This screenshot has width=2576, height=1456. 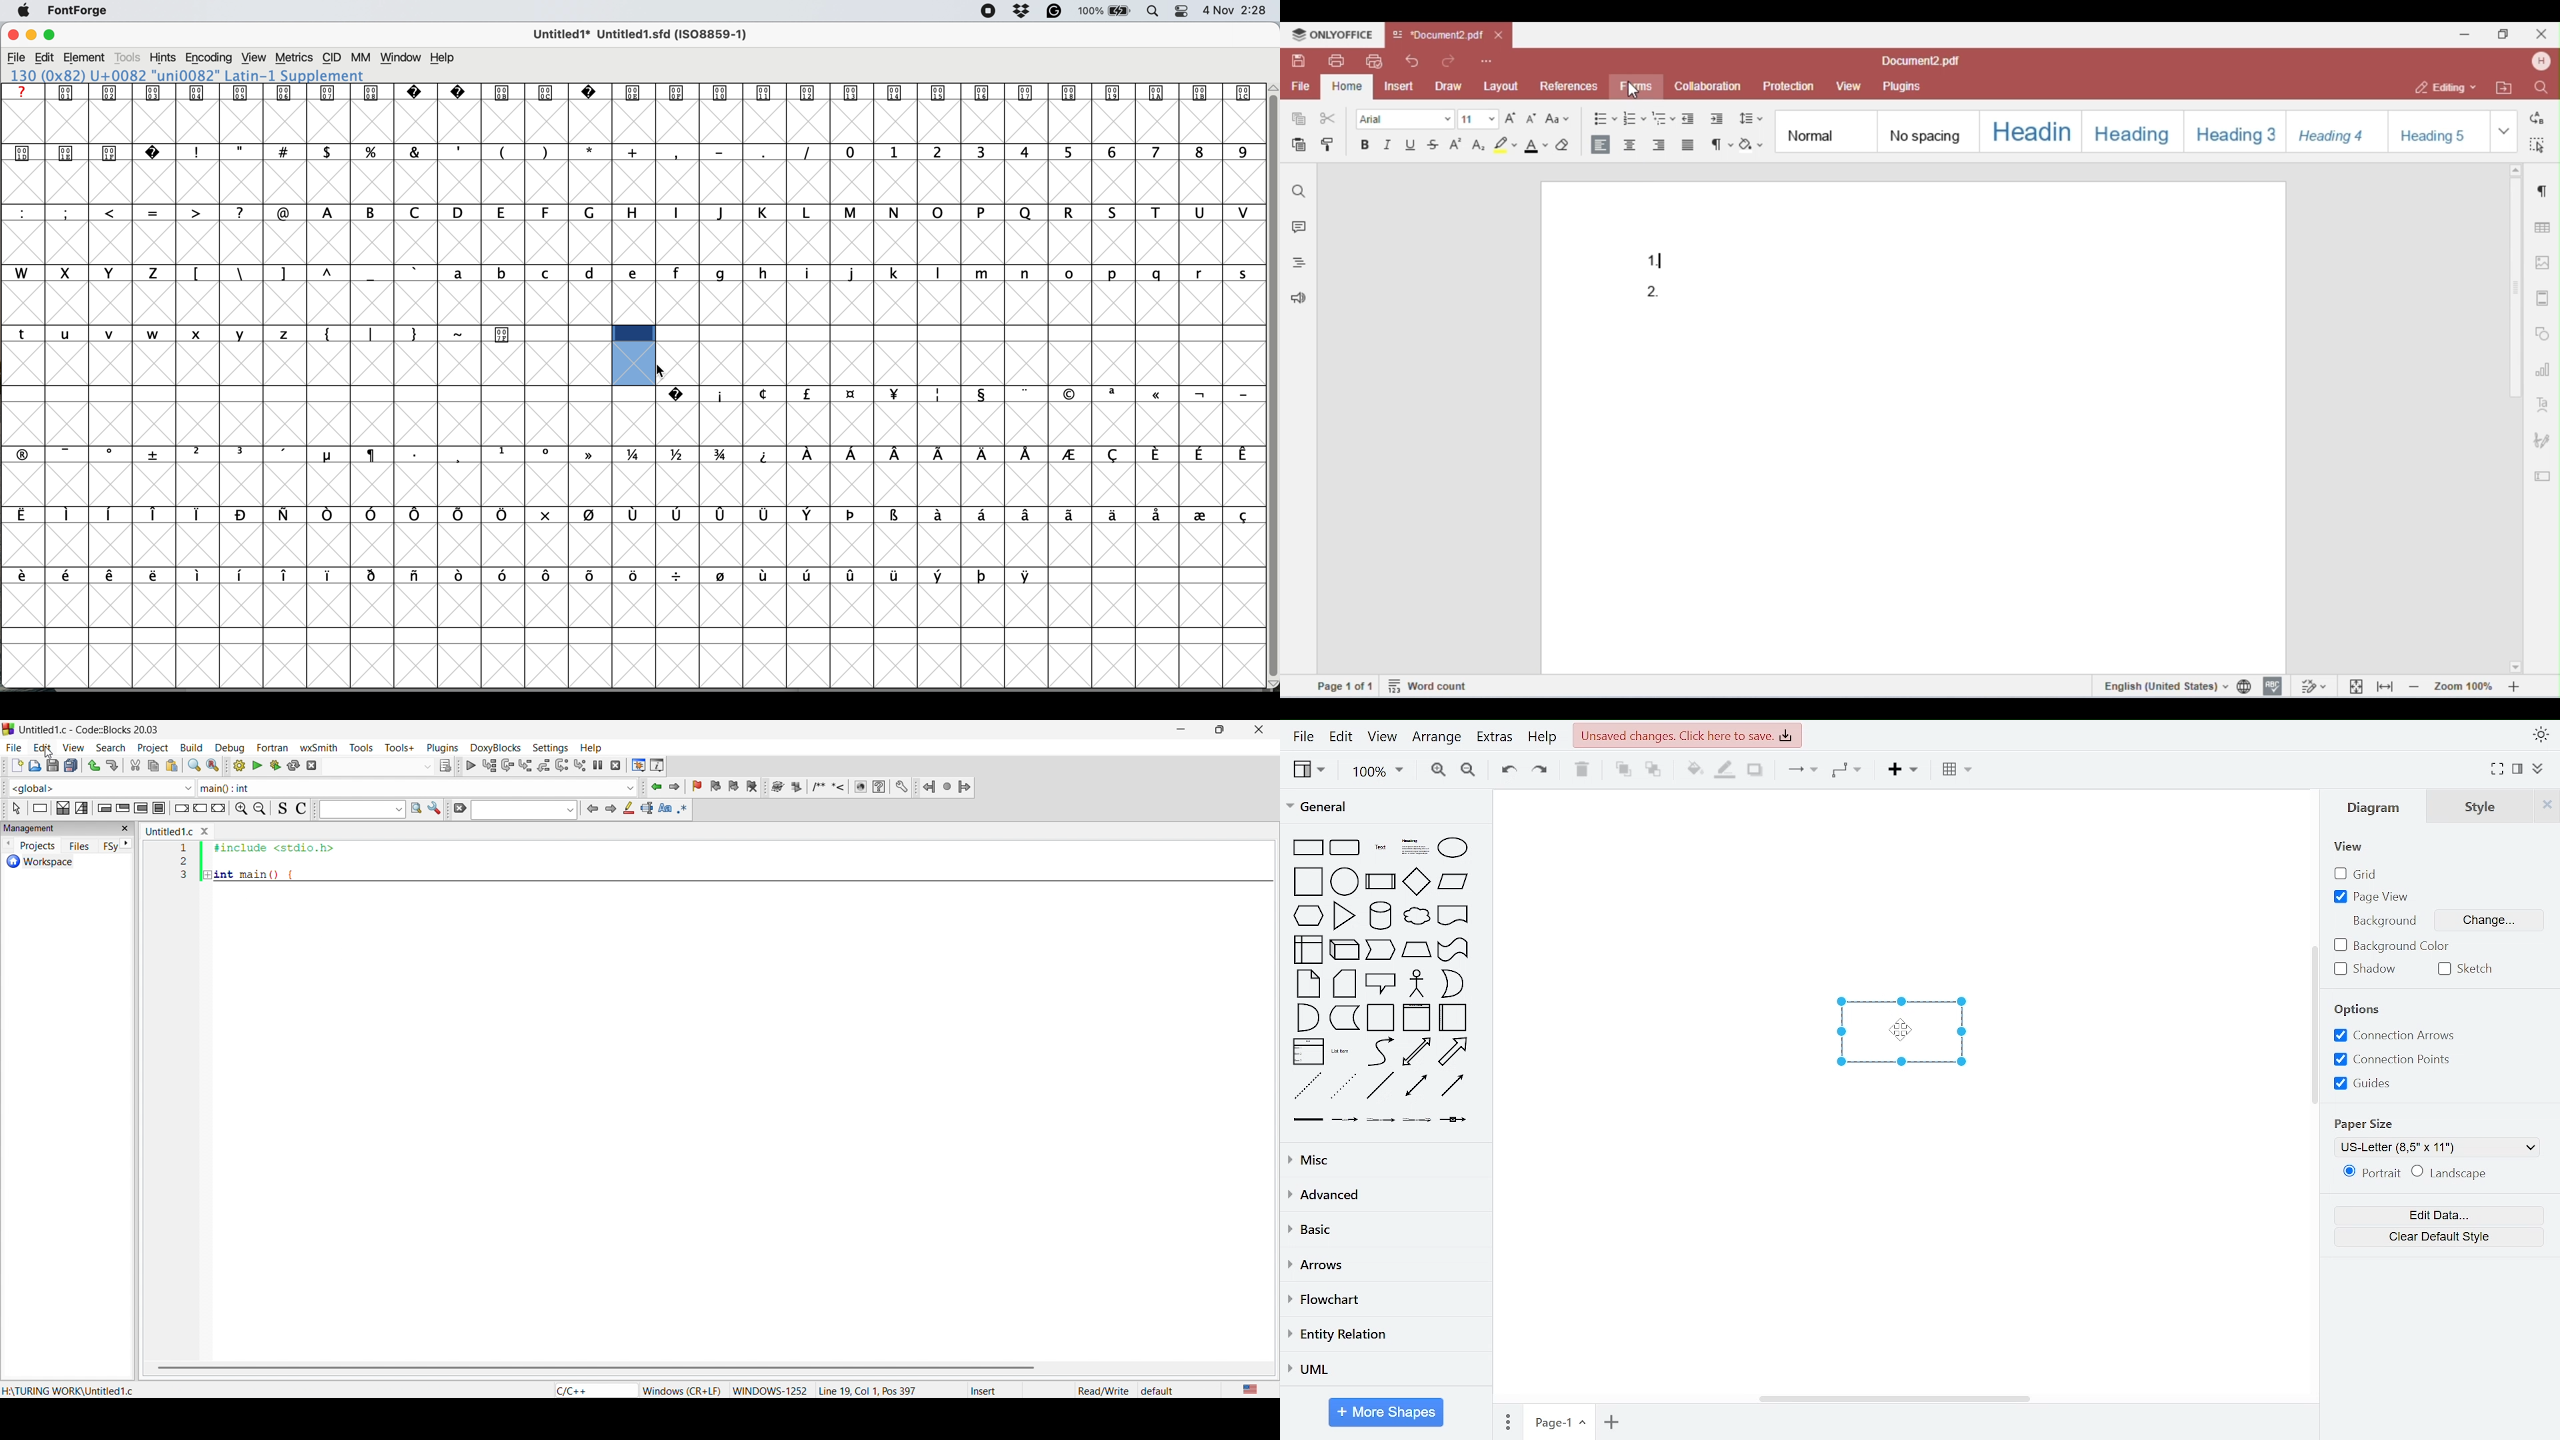 What do you see at coordinates (1239, 10) in the screenshot?
I see `Date and Time` at bounding box center [1239, 10].